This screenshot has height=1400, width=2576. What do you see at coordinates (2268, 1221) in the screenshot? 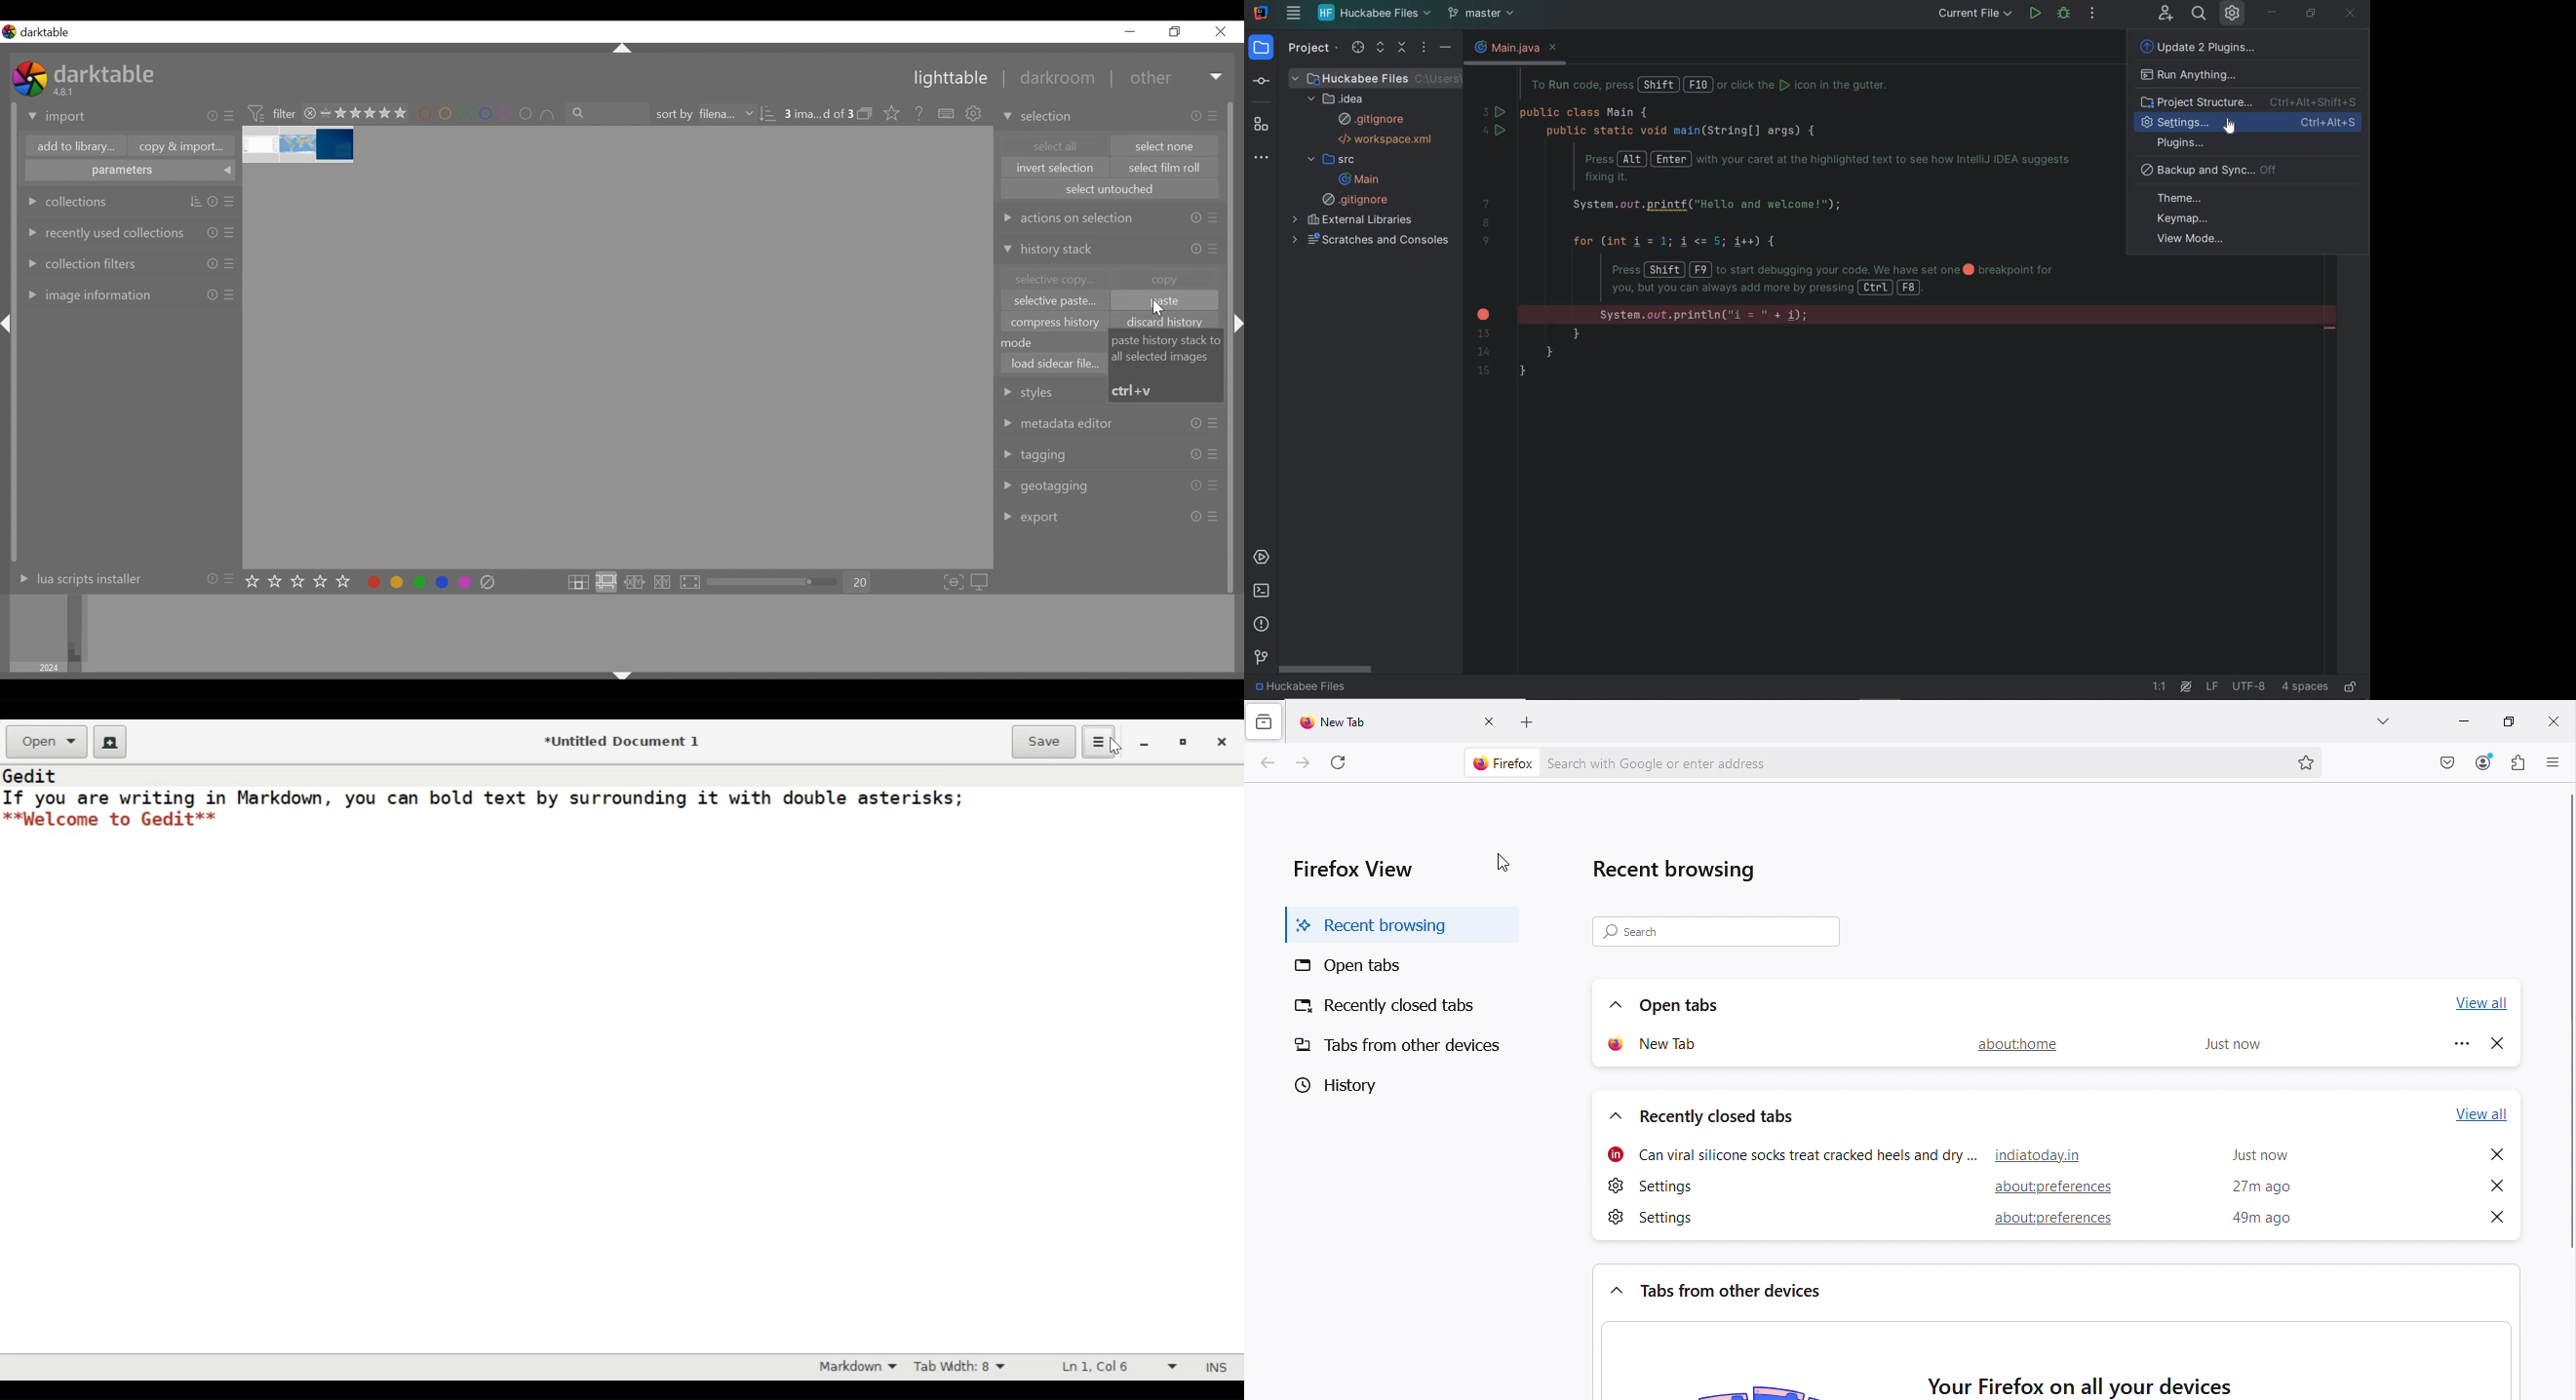
I see `Time` at bounding box center [2268, 1221].